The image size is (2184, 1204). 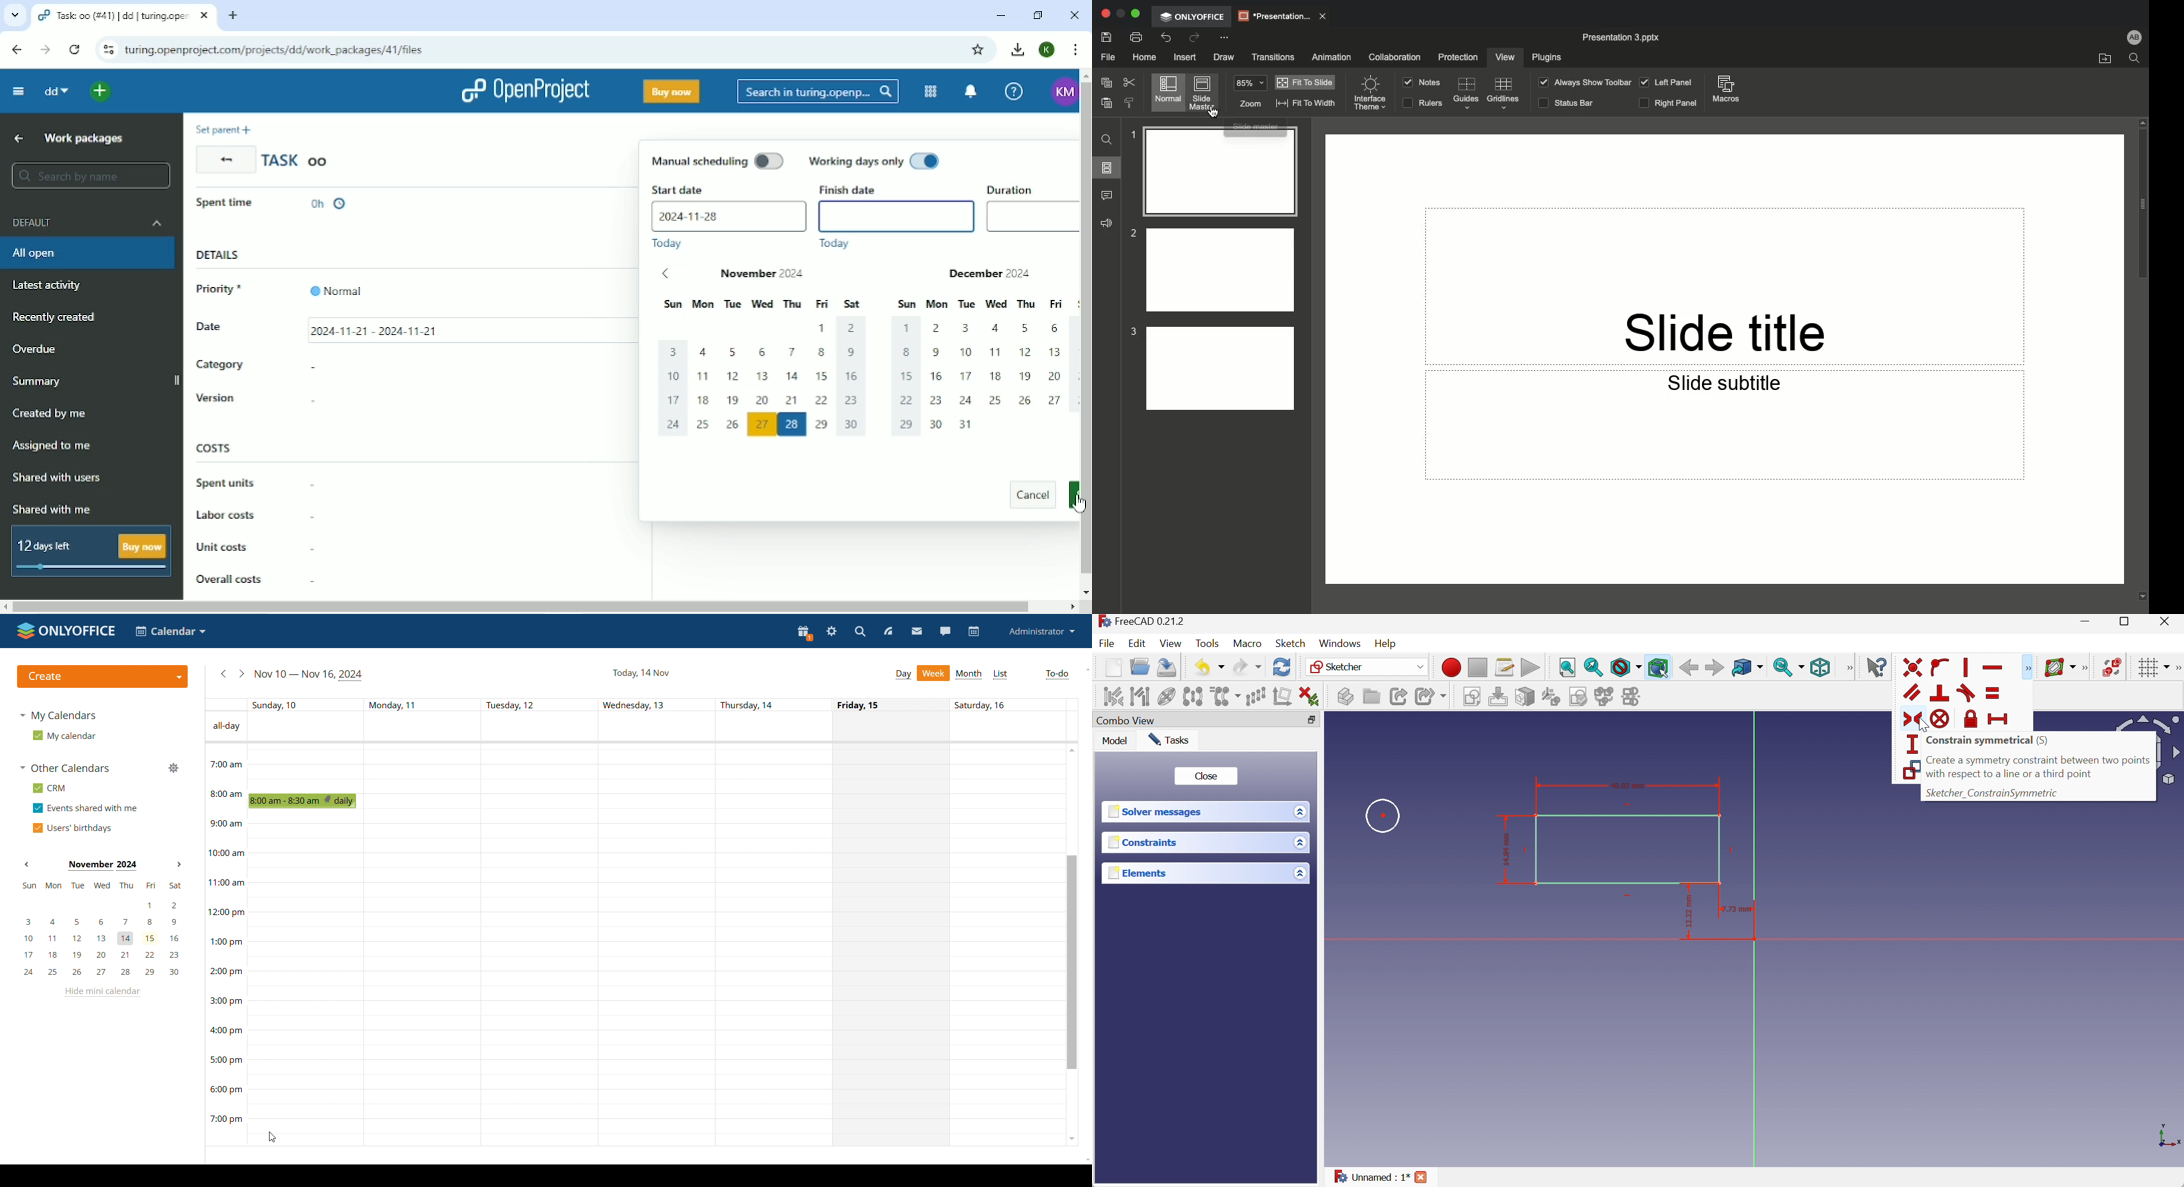 What do you see at coordinates (223, 546) in the screenshot?
I see `Unit costs` at bounding box center [223, 546].